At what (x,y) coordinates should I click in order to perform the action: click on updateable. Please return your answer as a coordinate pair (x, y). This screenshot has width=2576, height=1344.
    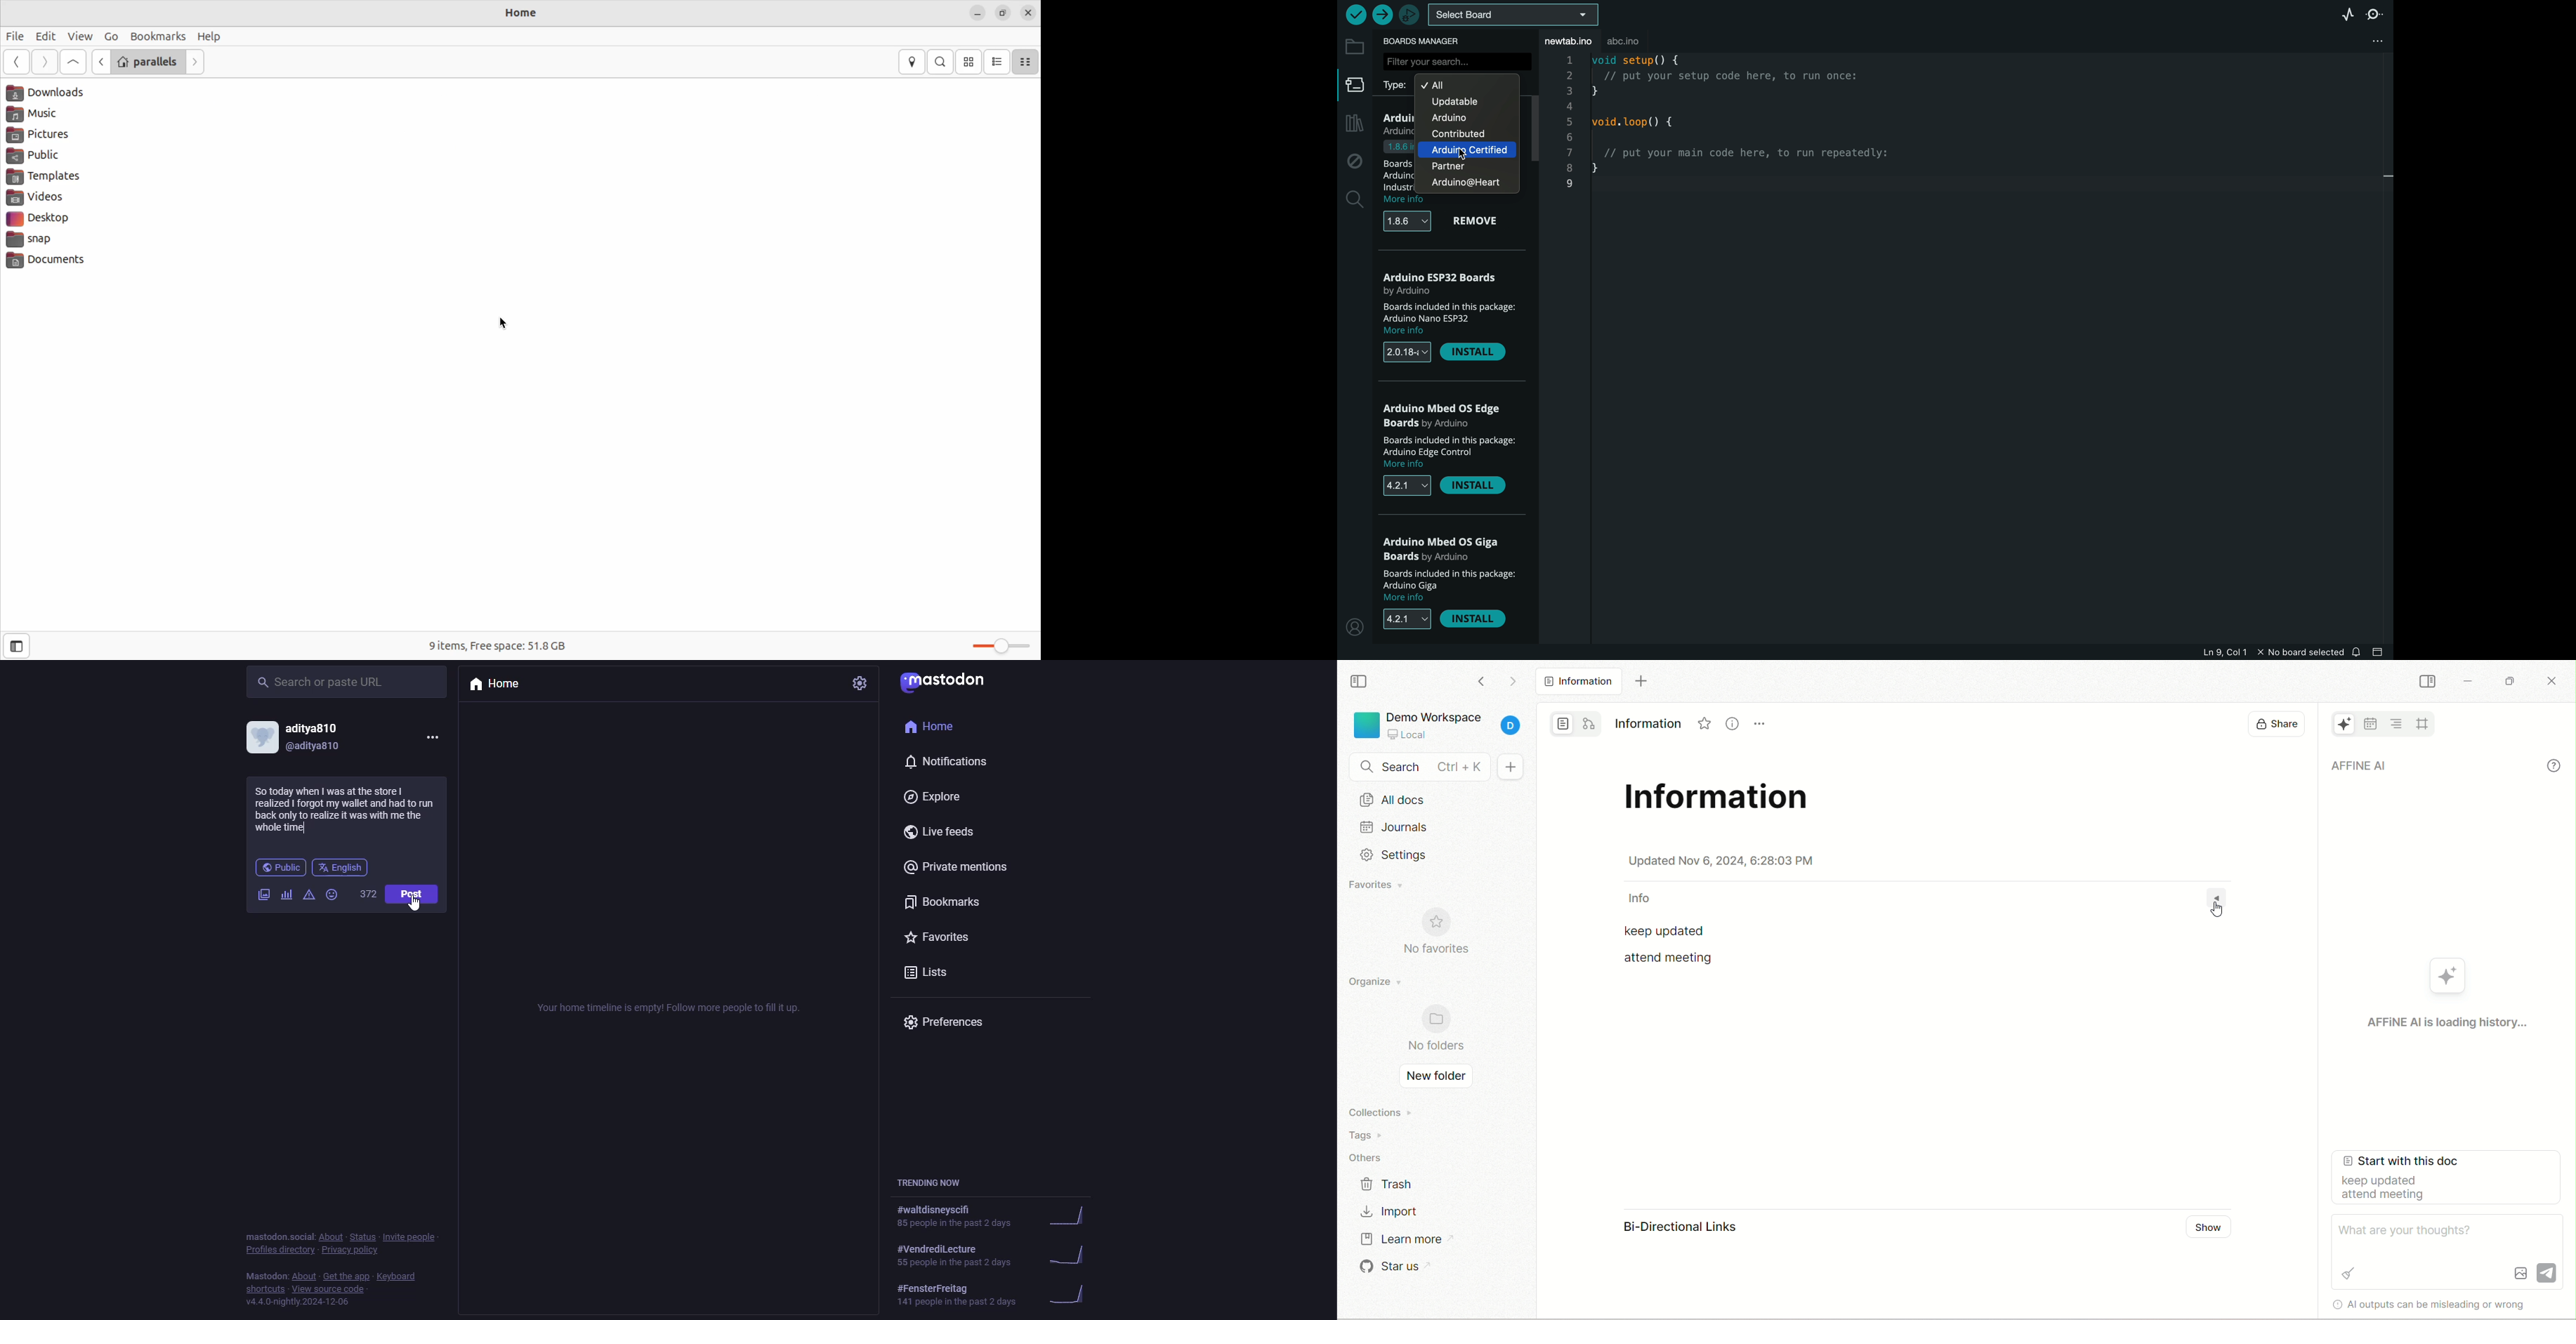
    Looking at the image, I should click on (1463, 102).